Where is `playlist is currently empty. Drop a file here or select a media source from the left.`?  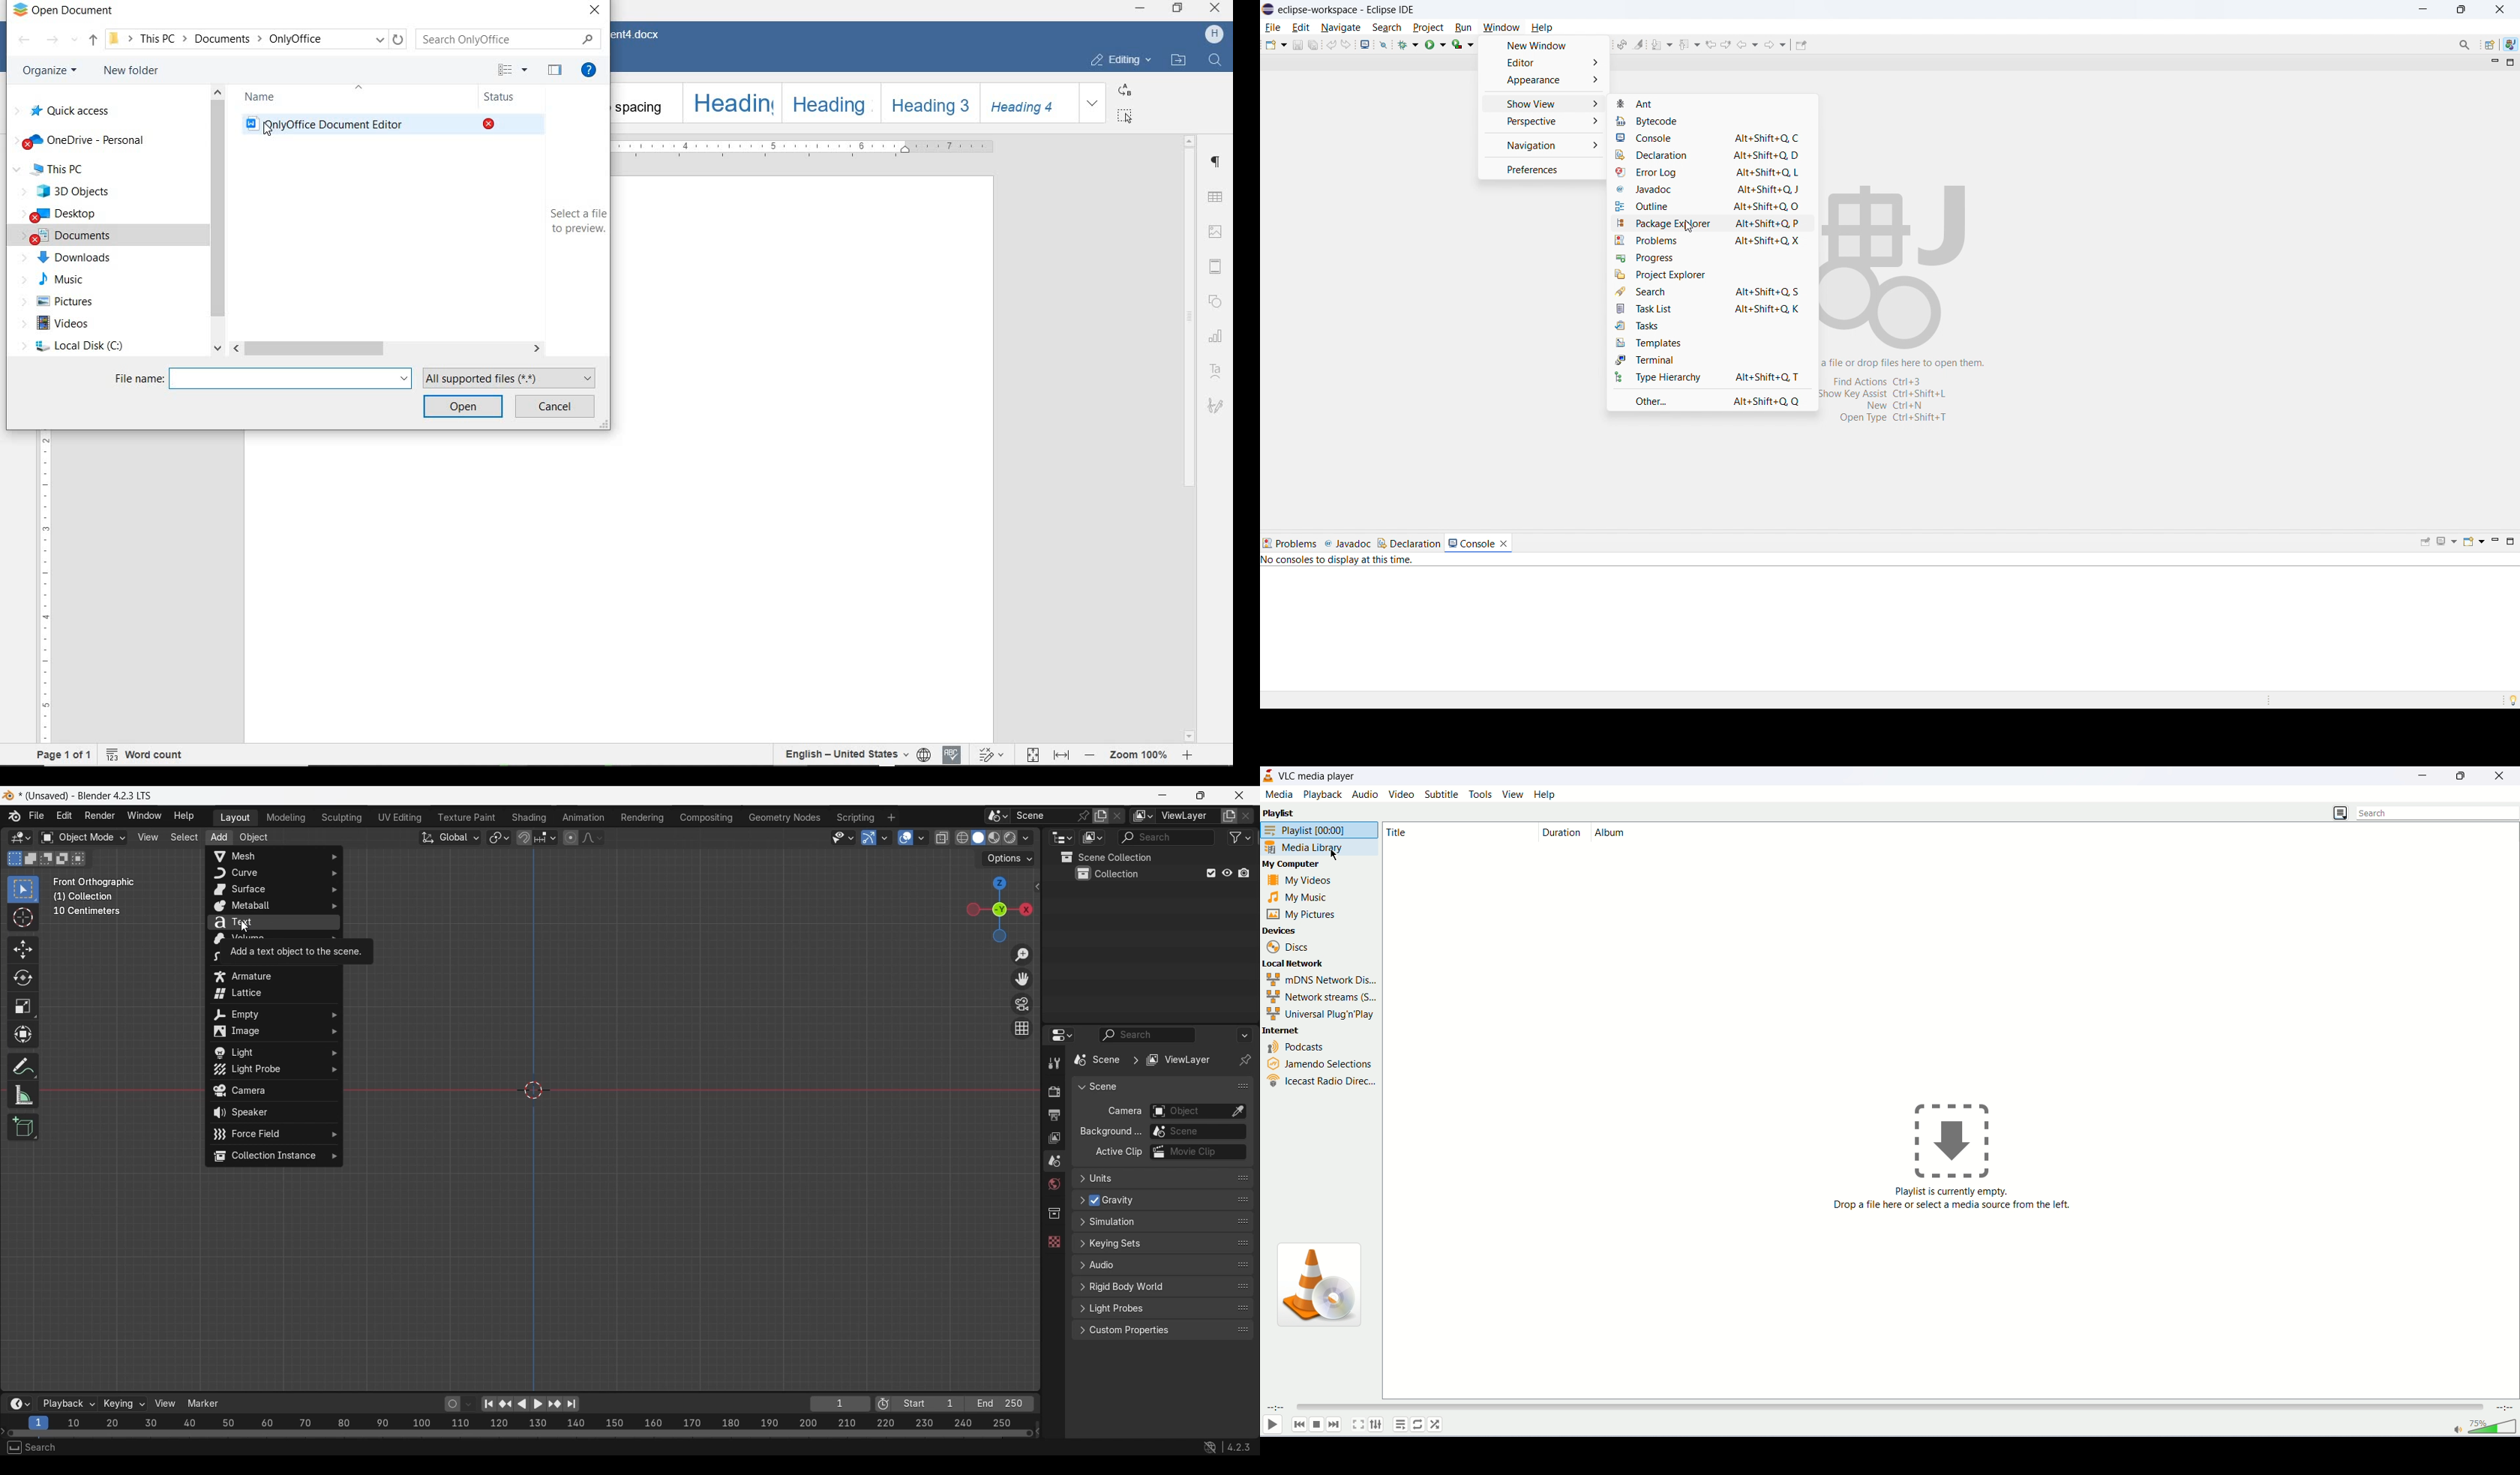 playlist is currently empty. Drop a file here or select a media source from the left. is located at coordinates (1954, 1209).